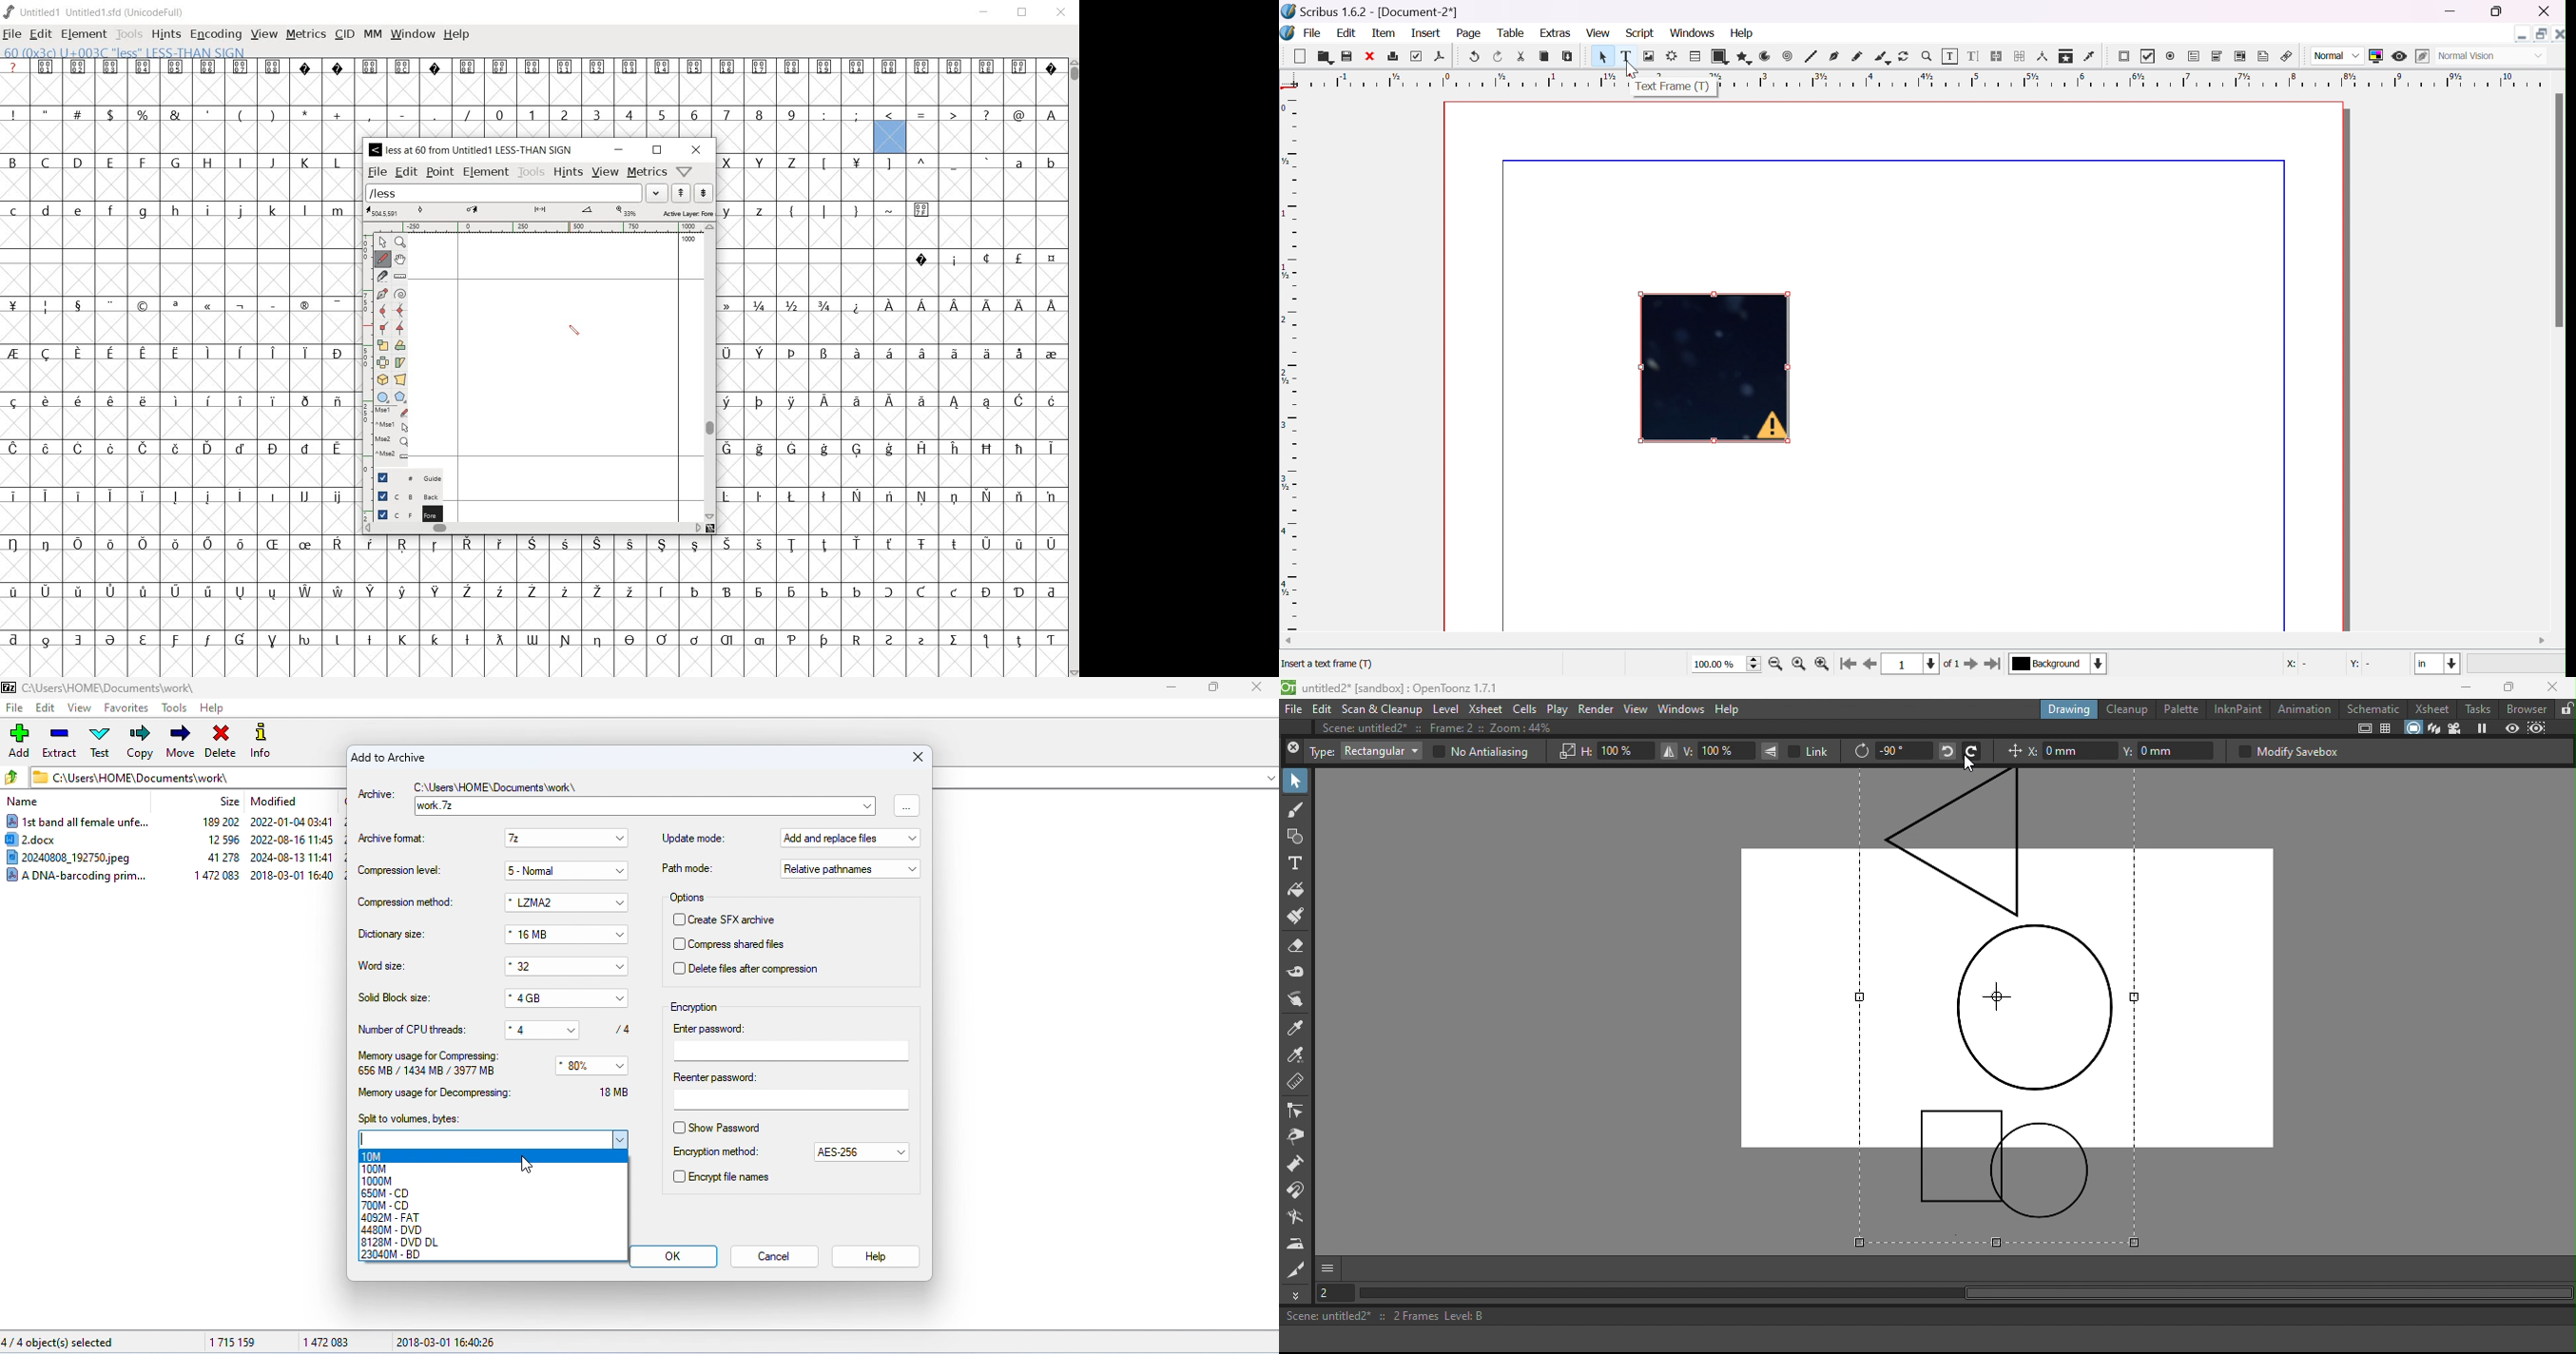 Image resolution: width=2576 pixels, height=1372 pixels. Describe the element at coordinates (2558, 210) in the screenshot. I see `scroll bar` at that location.